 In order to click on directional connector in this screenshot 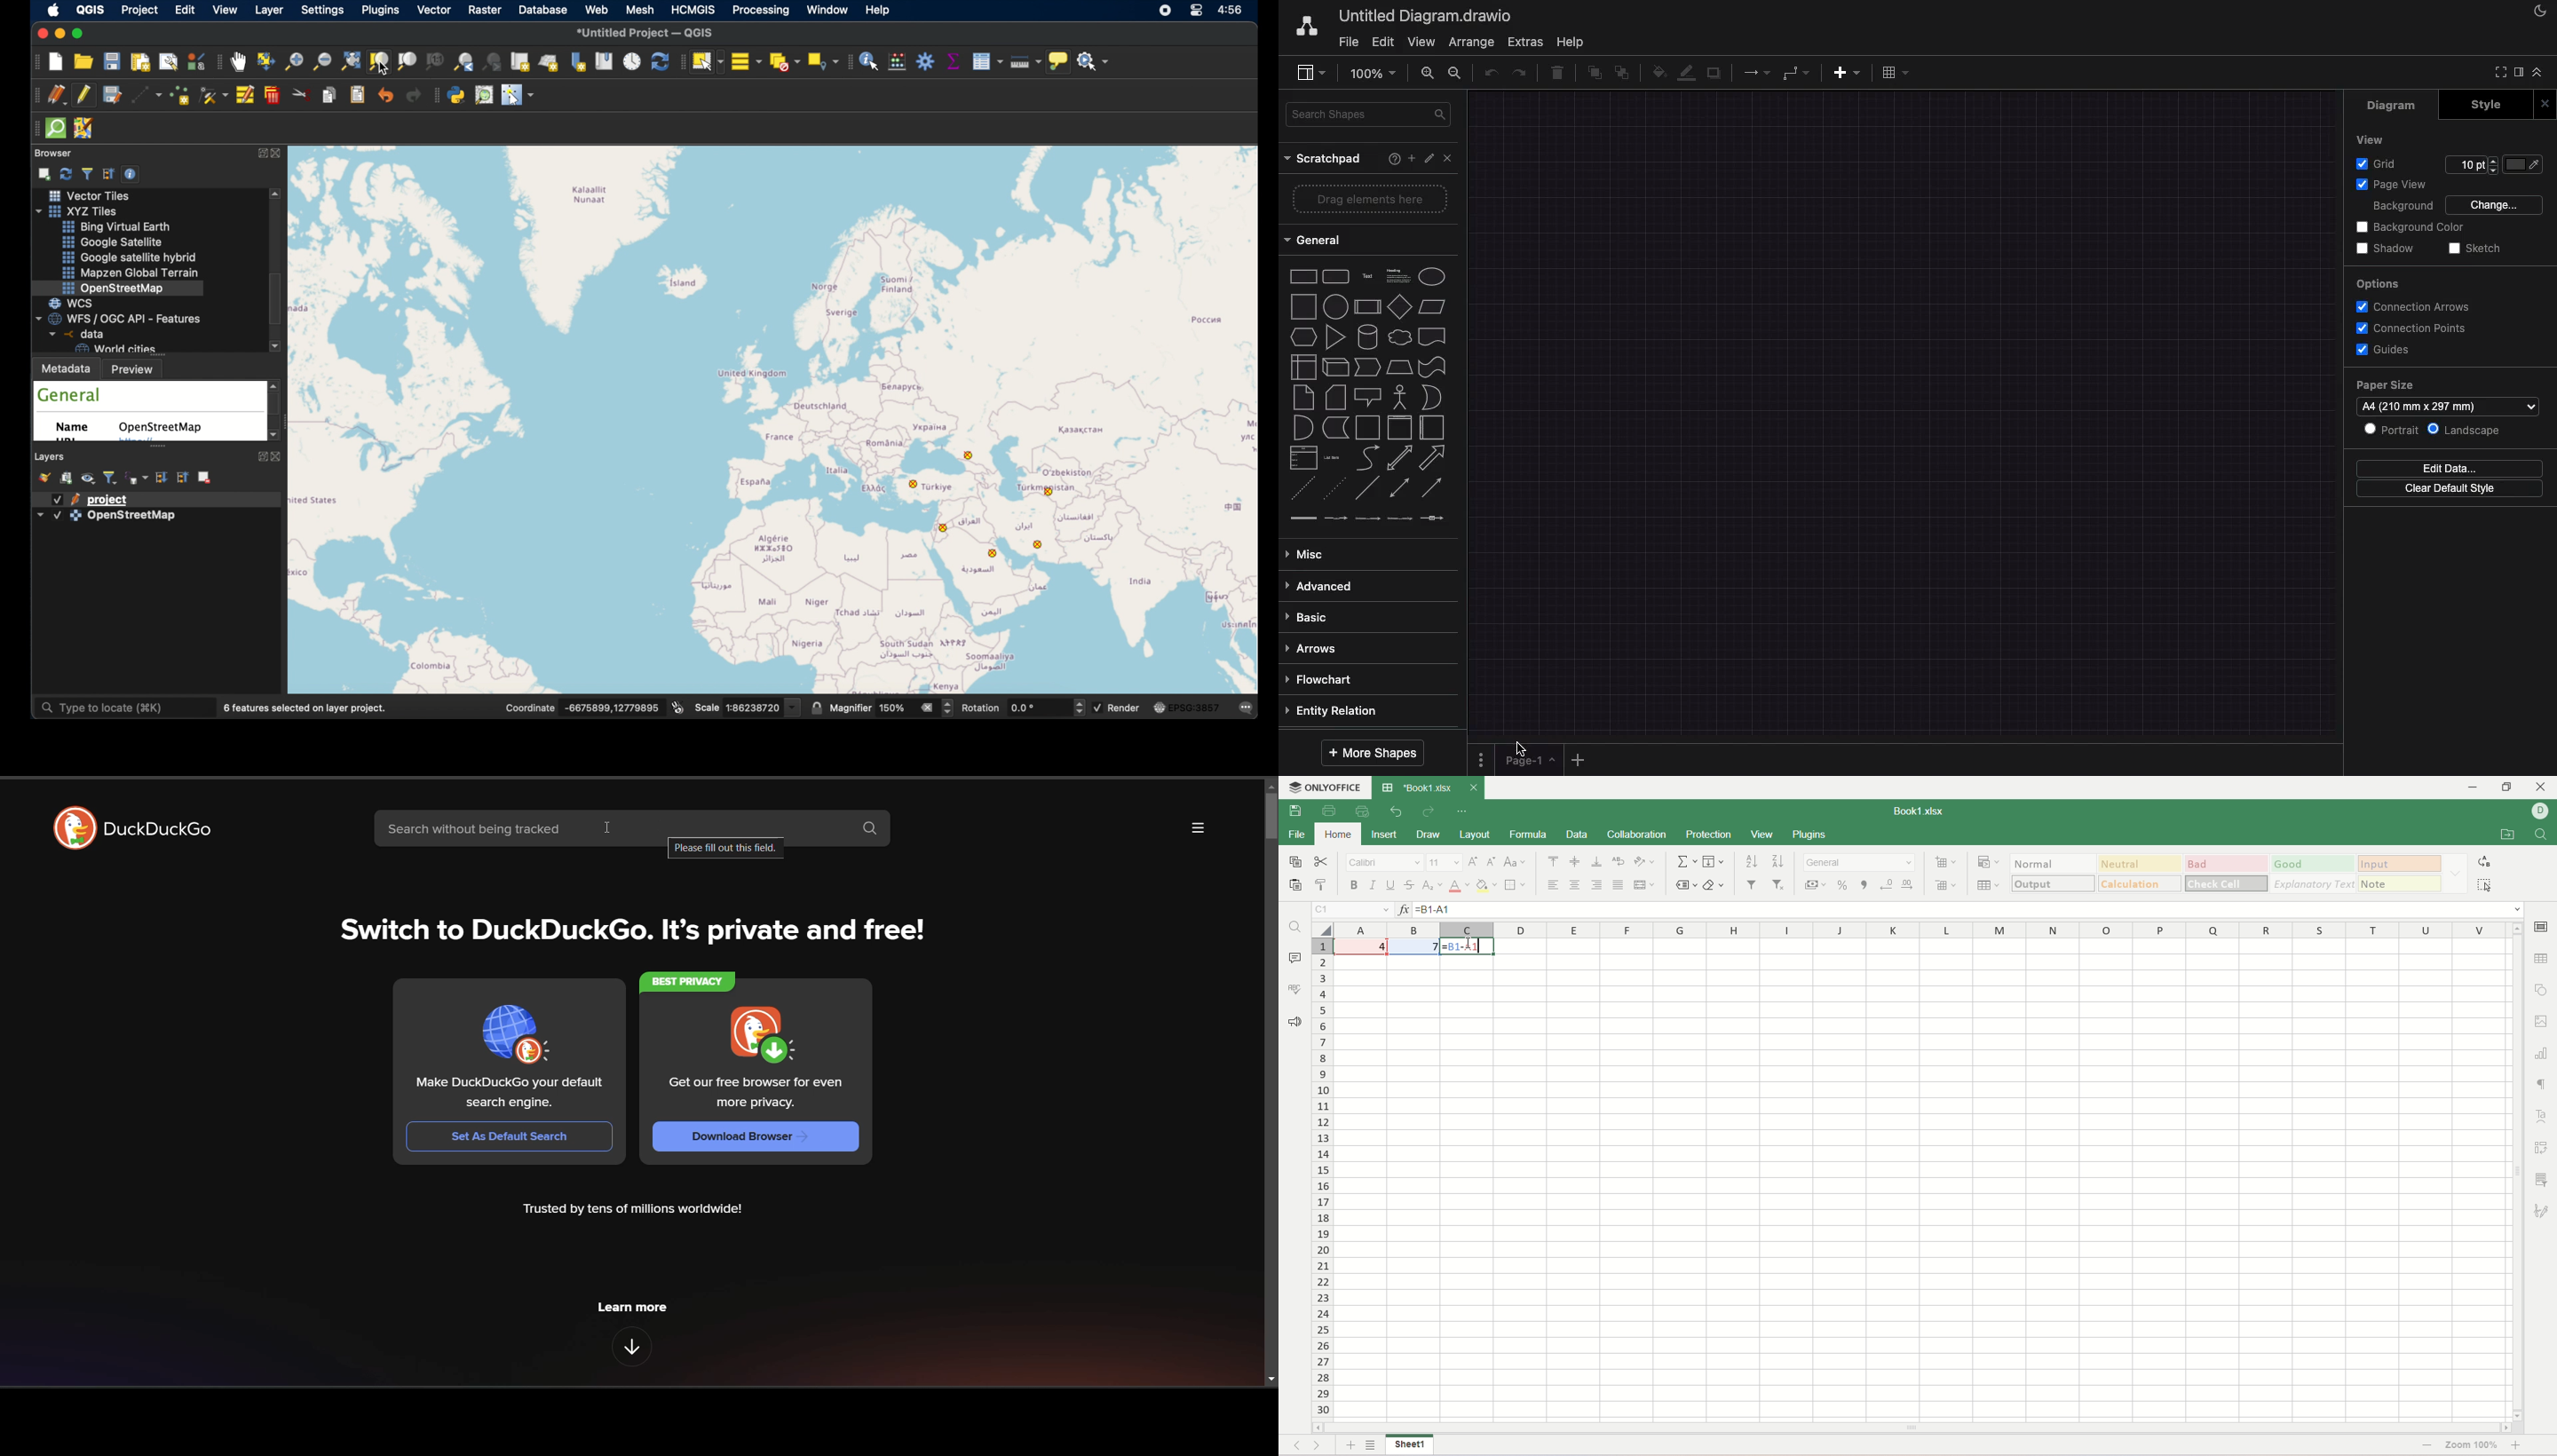, I will do `click(1431, 487)`.